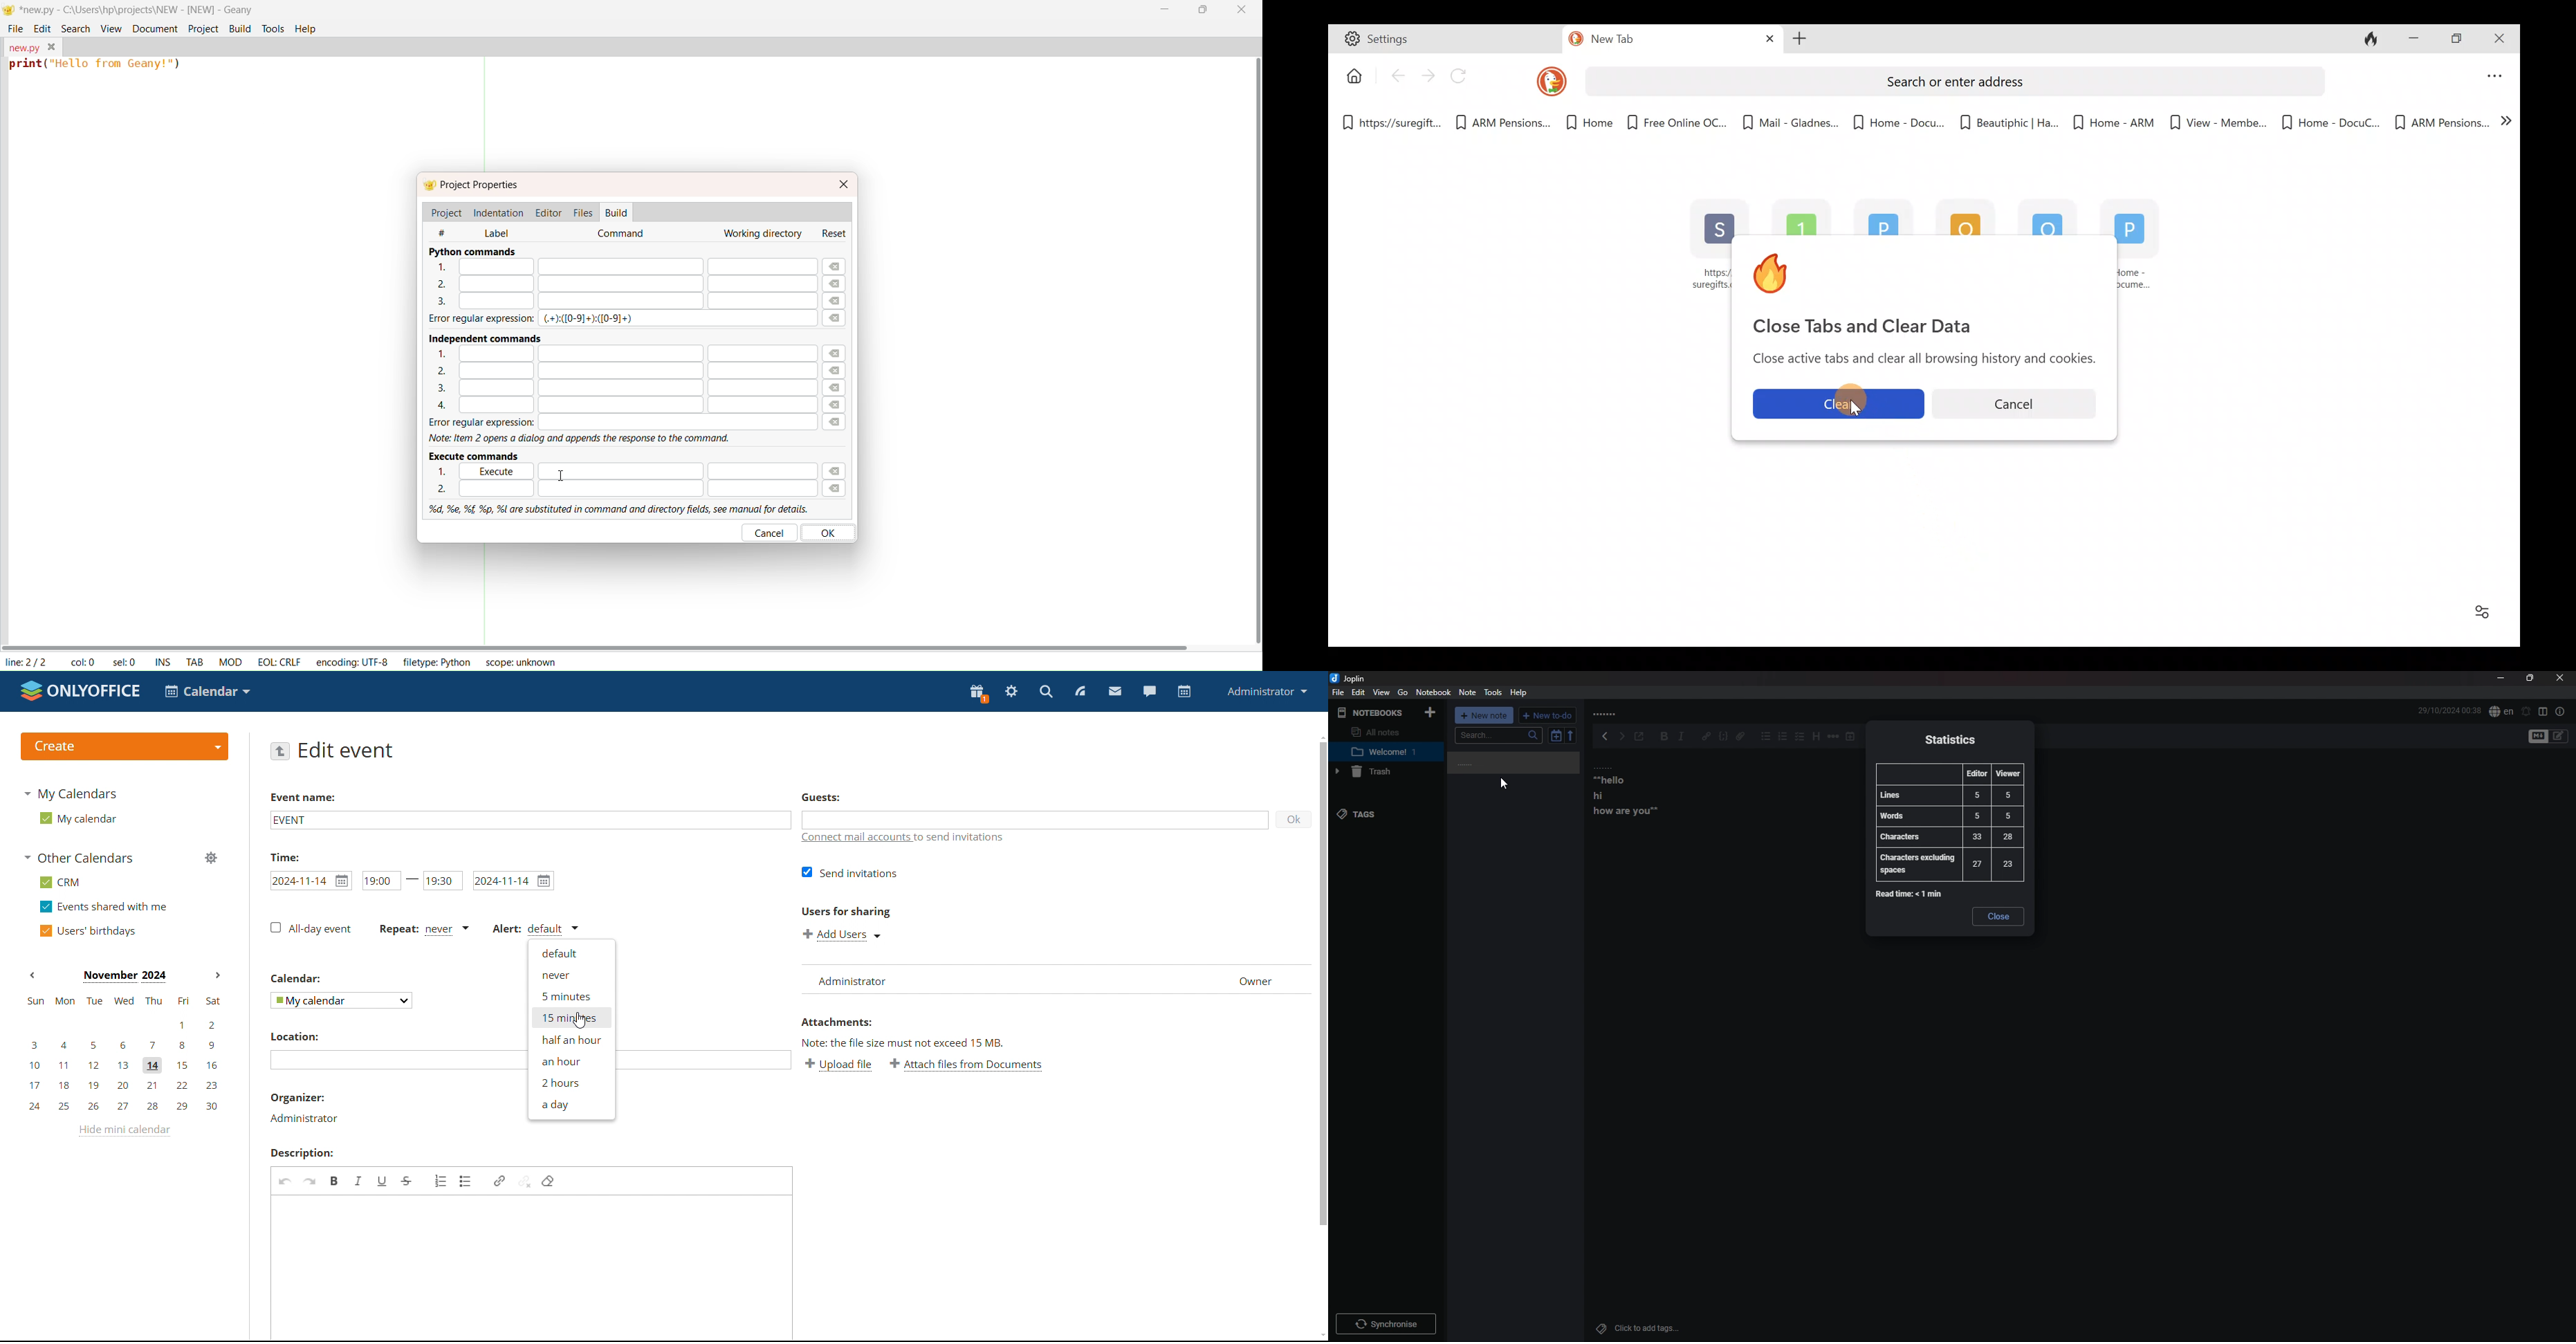  Describe the element at coordinates (1045, 691) in the screenshot. I see `search` at that location.